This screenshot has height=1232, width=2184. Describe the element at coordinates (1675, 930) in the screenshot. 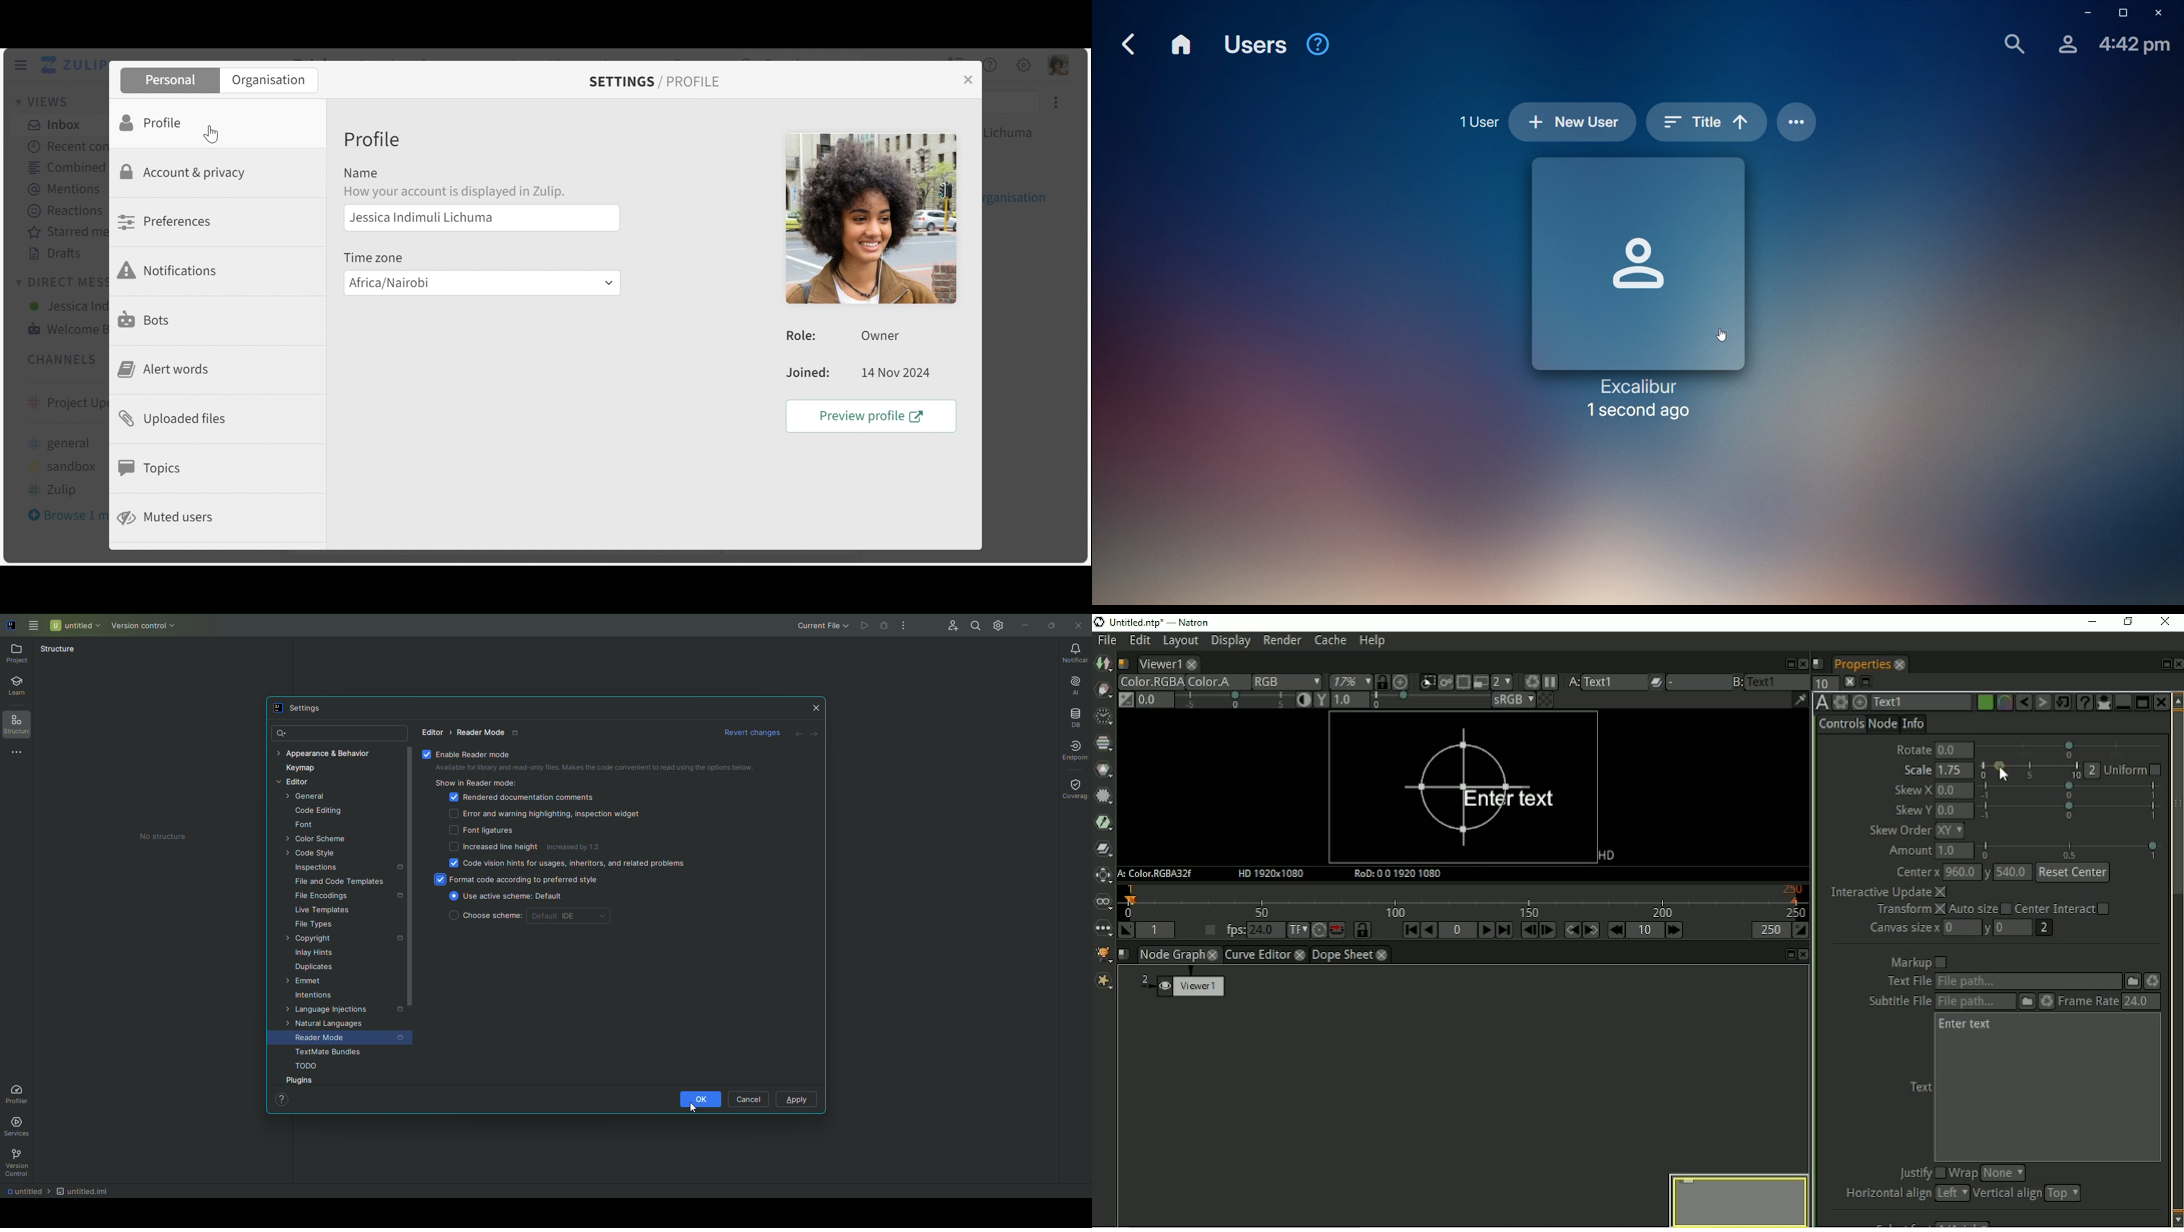

I see `Next increment` at that location.